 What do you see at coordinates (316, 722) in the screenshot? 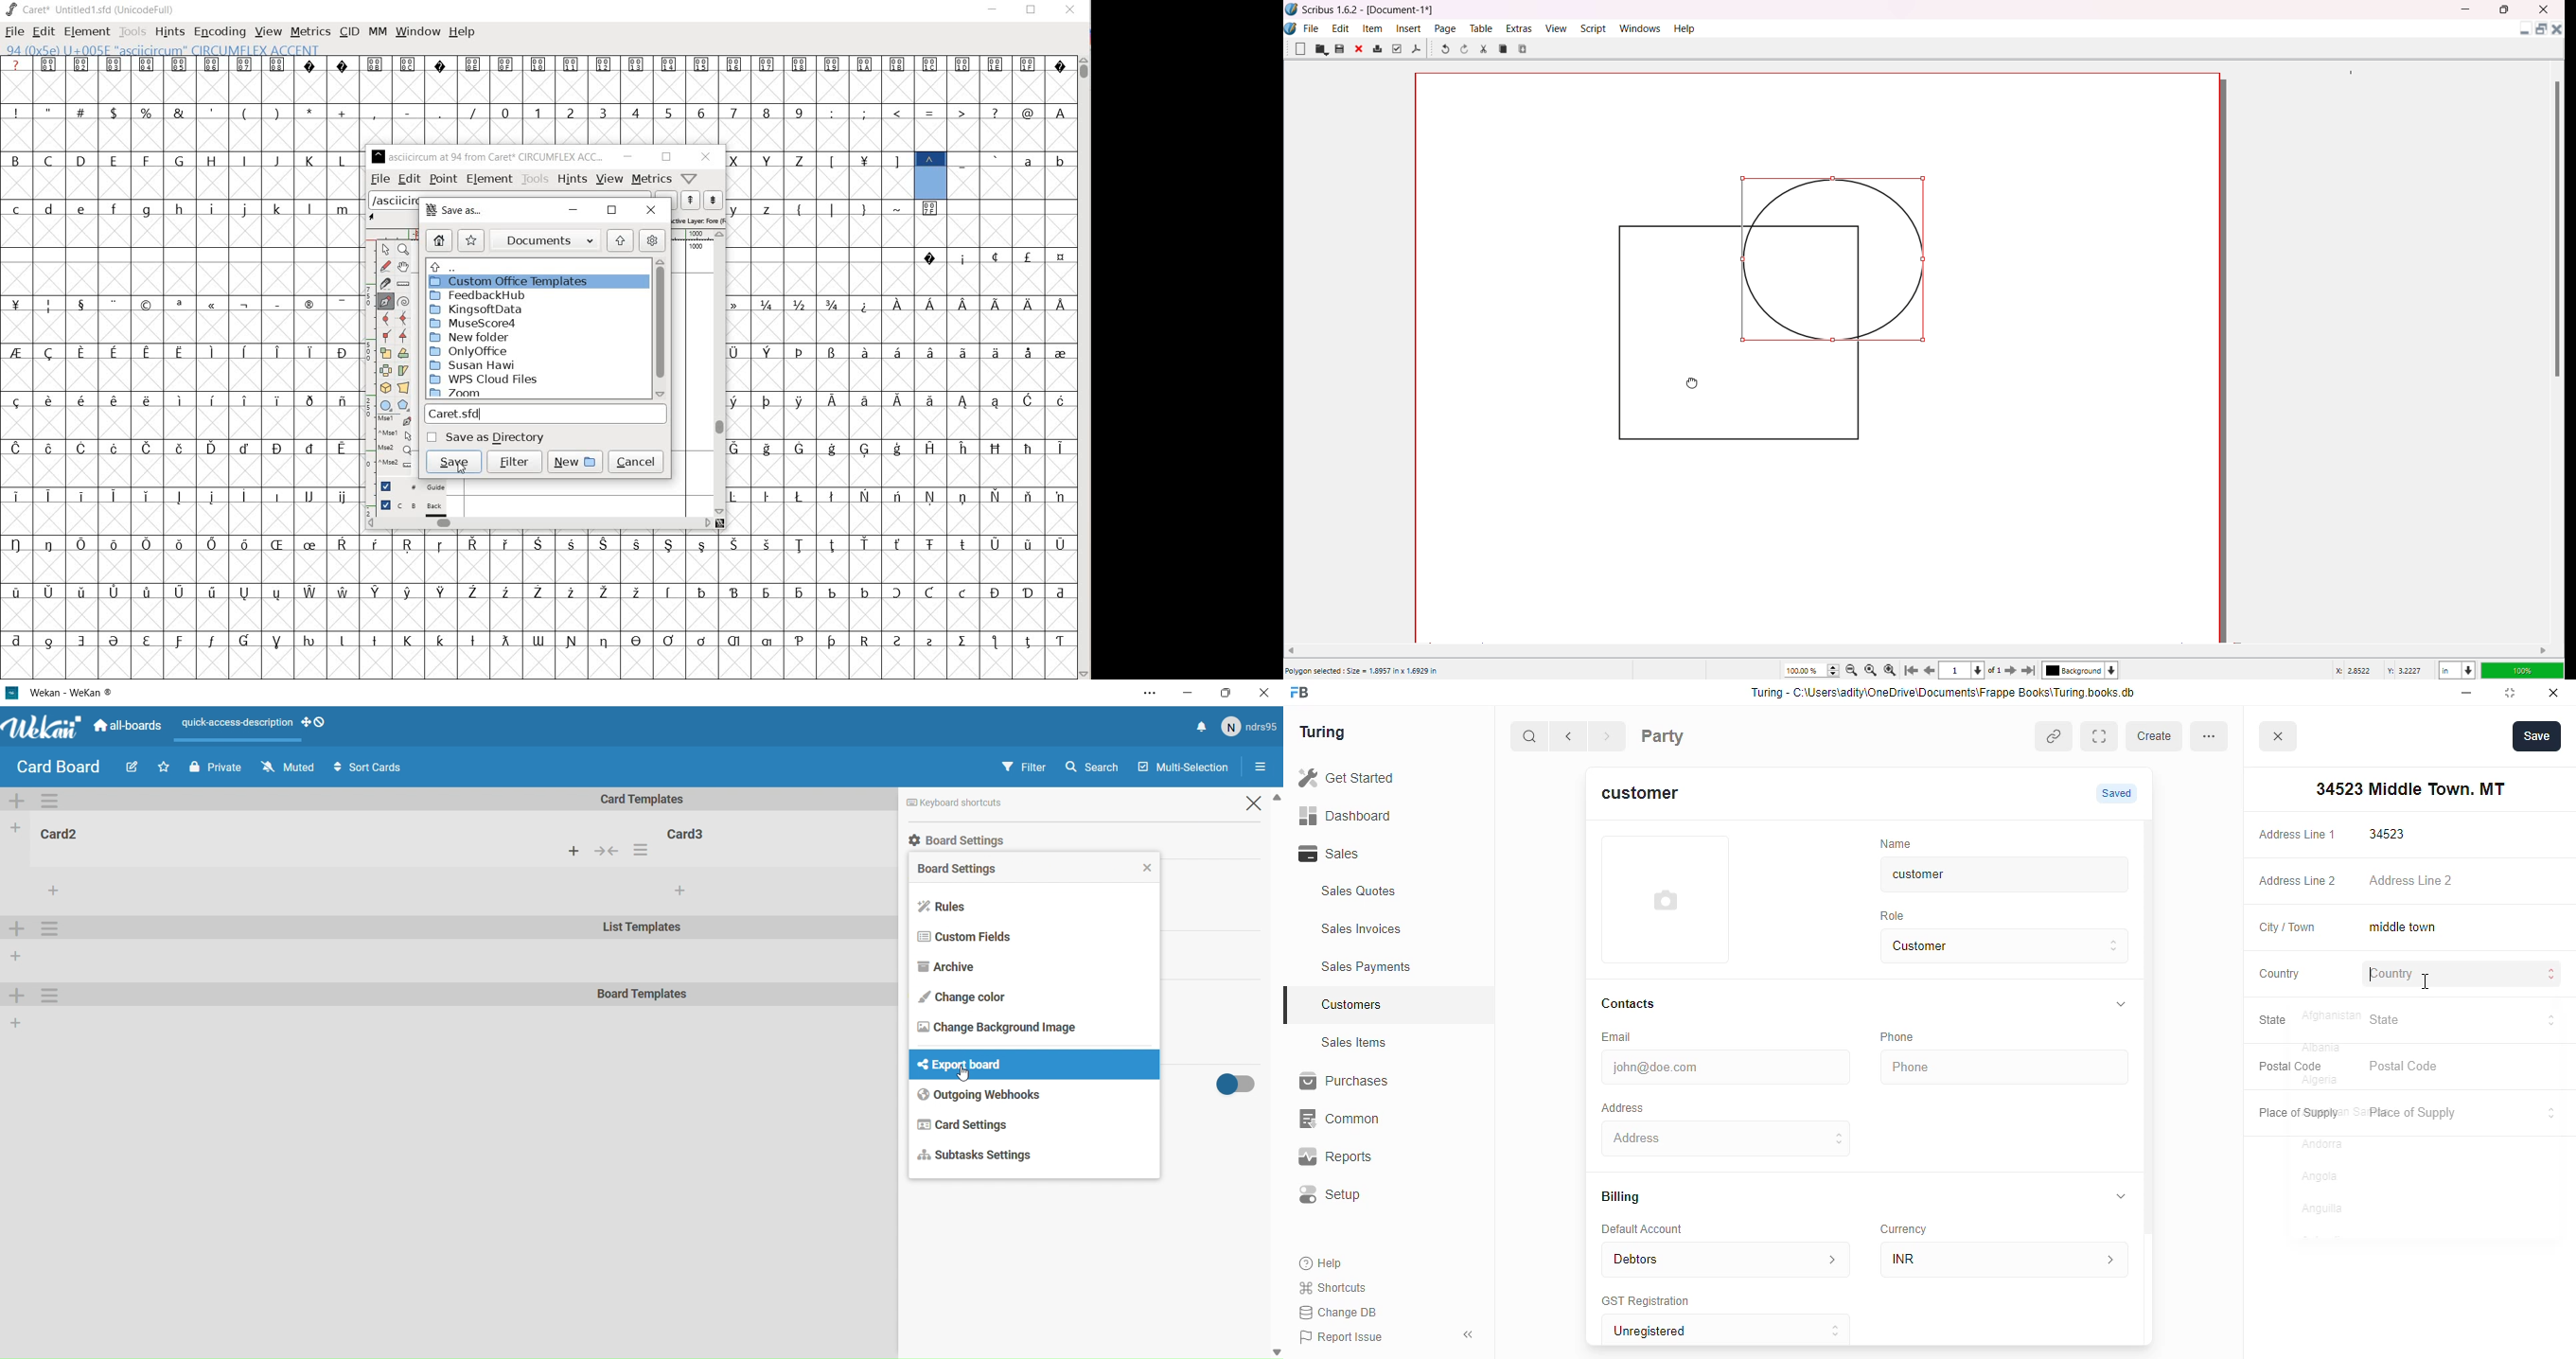
I see `desktop drag handles` at bounding box center [316, 722].